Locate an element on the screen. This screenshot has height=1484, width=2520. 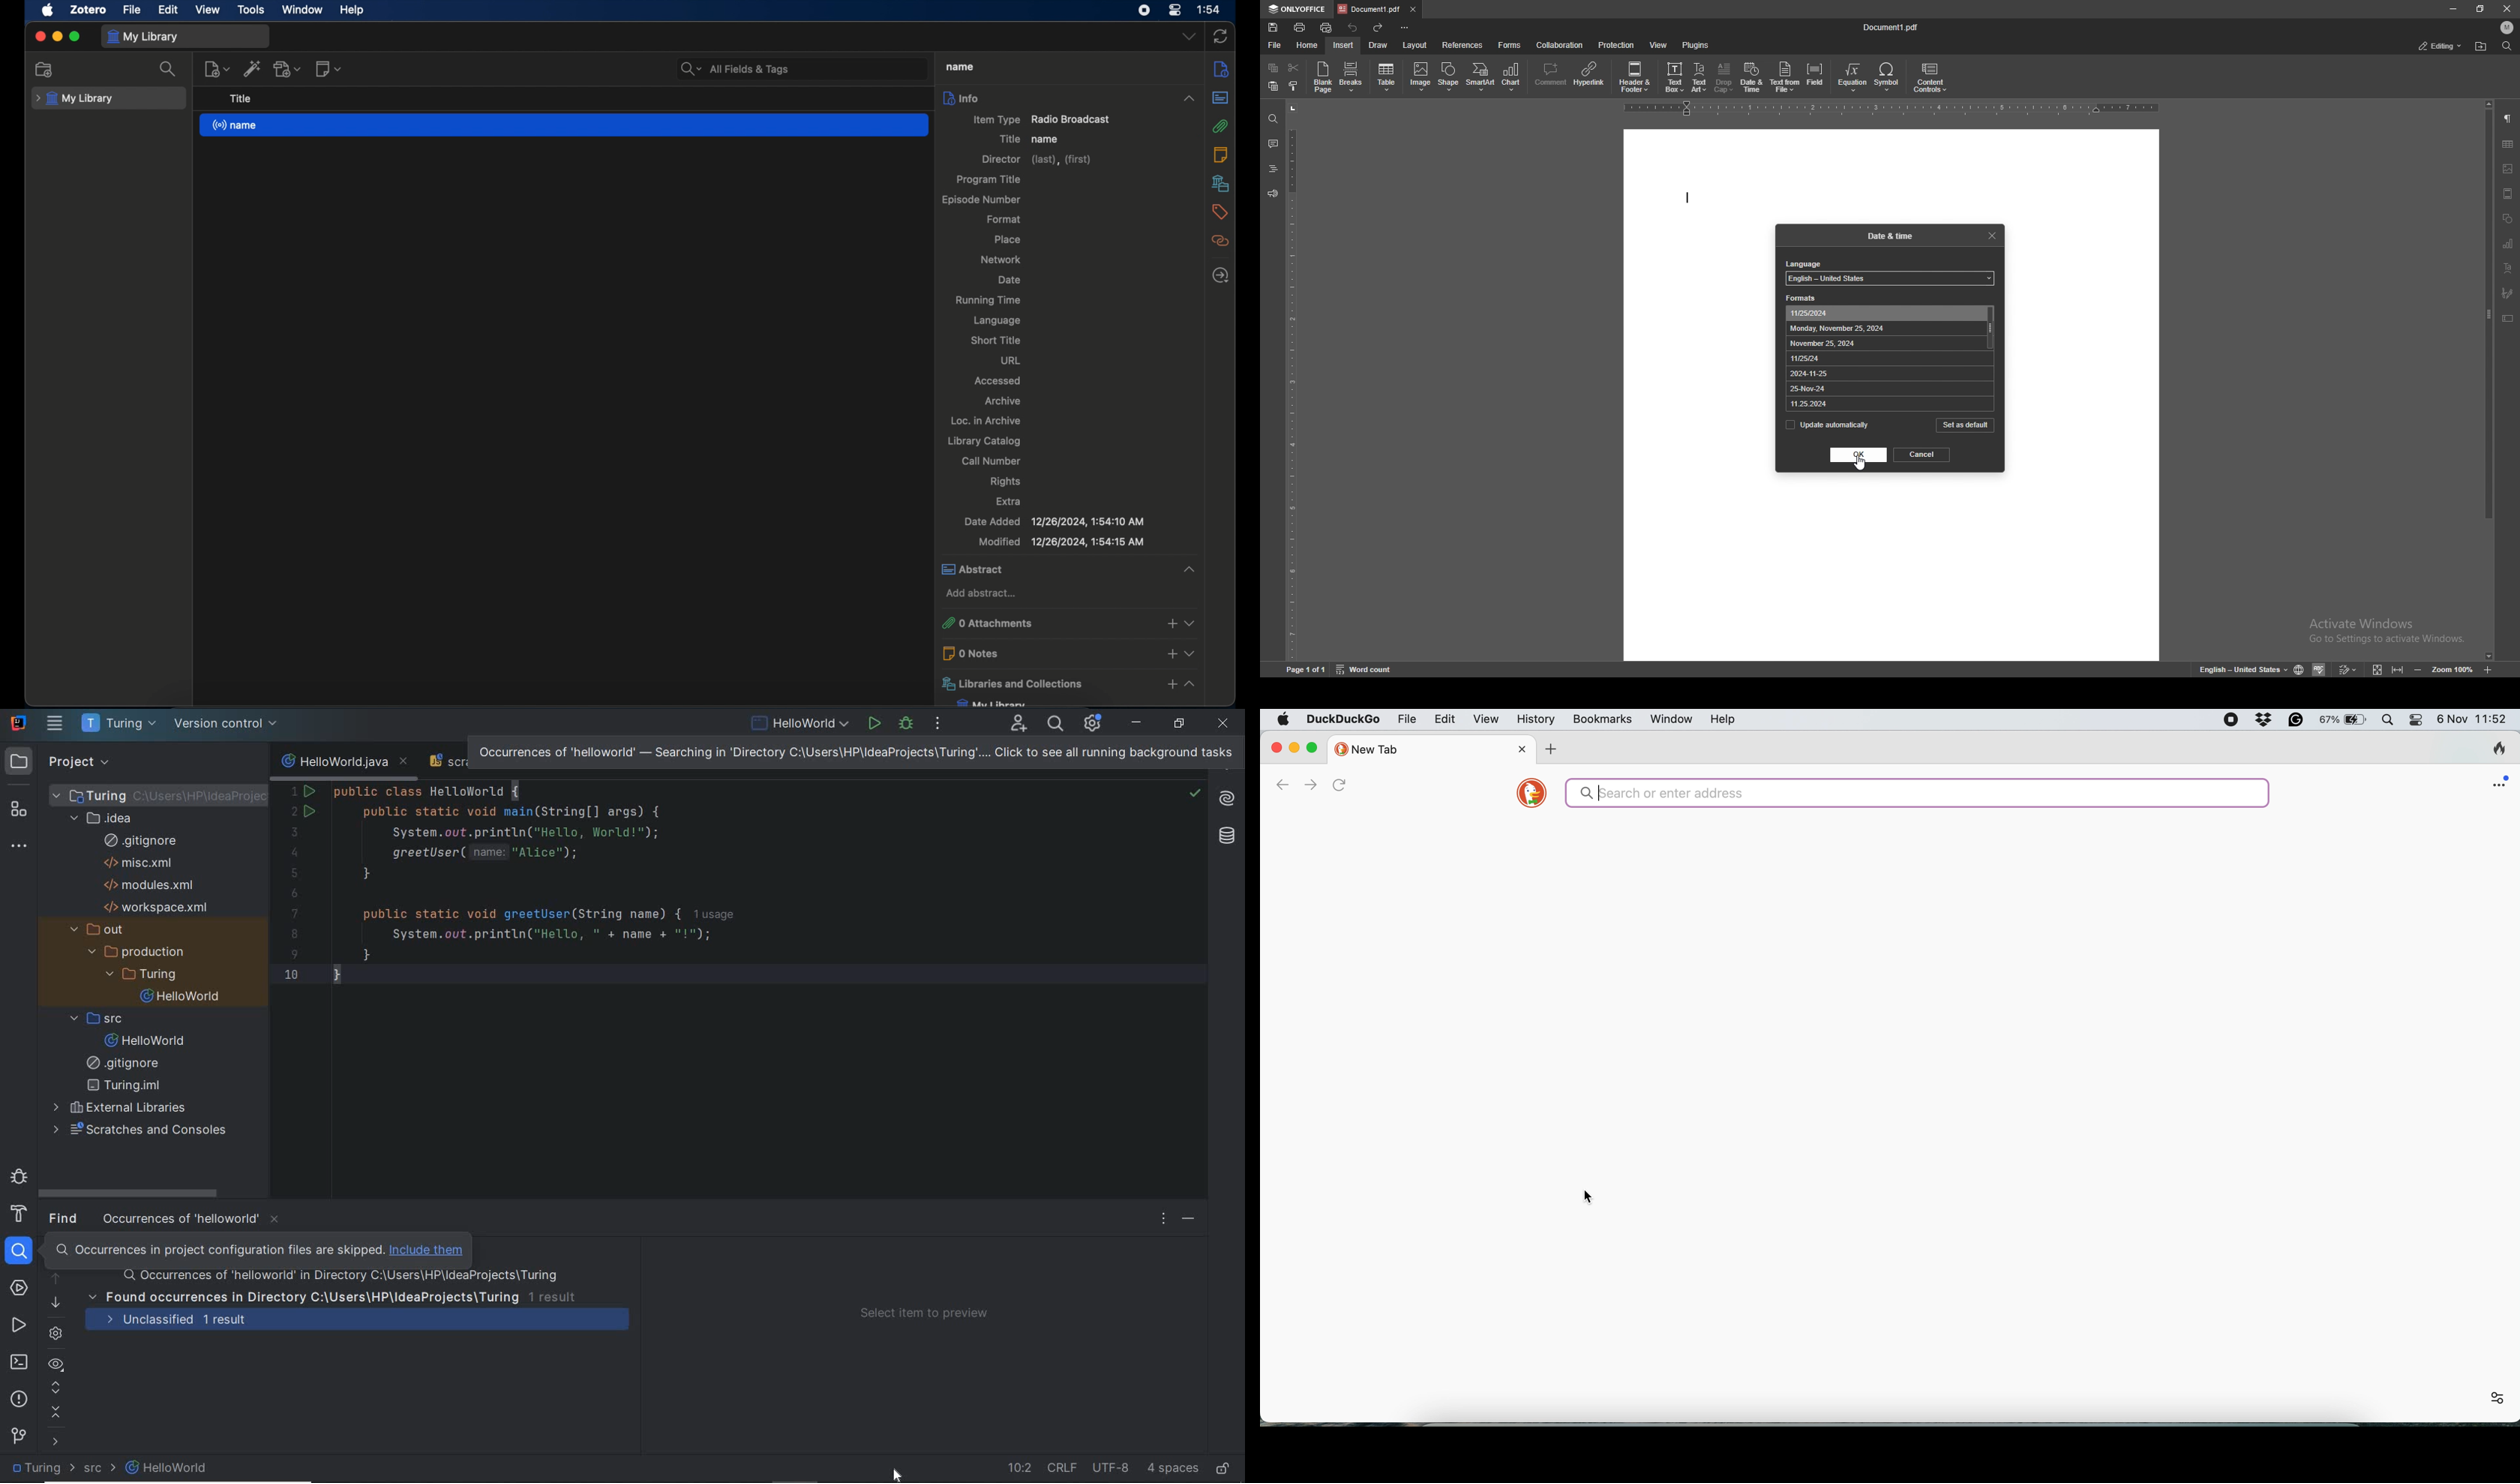
track changes is located at coordinates (2347, 668).